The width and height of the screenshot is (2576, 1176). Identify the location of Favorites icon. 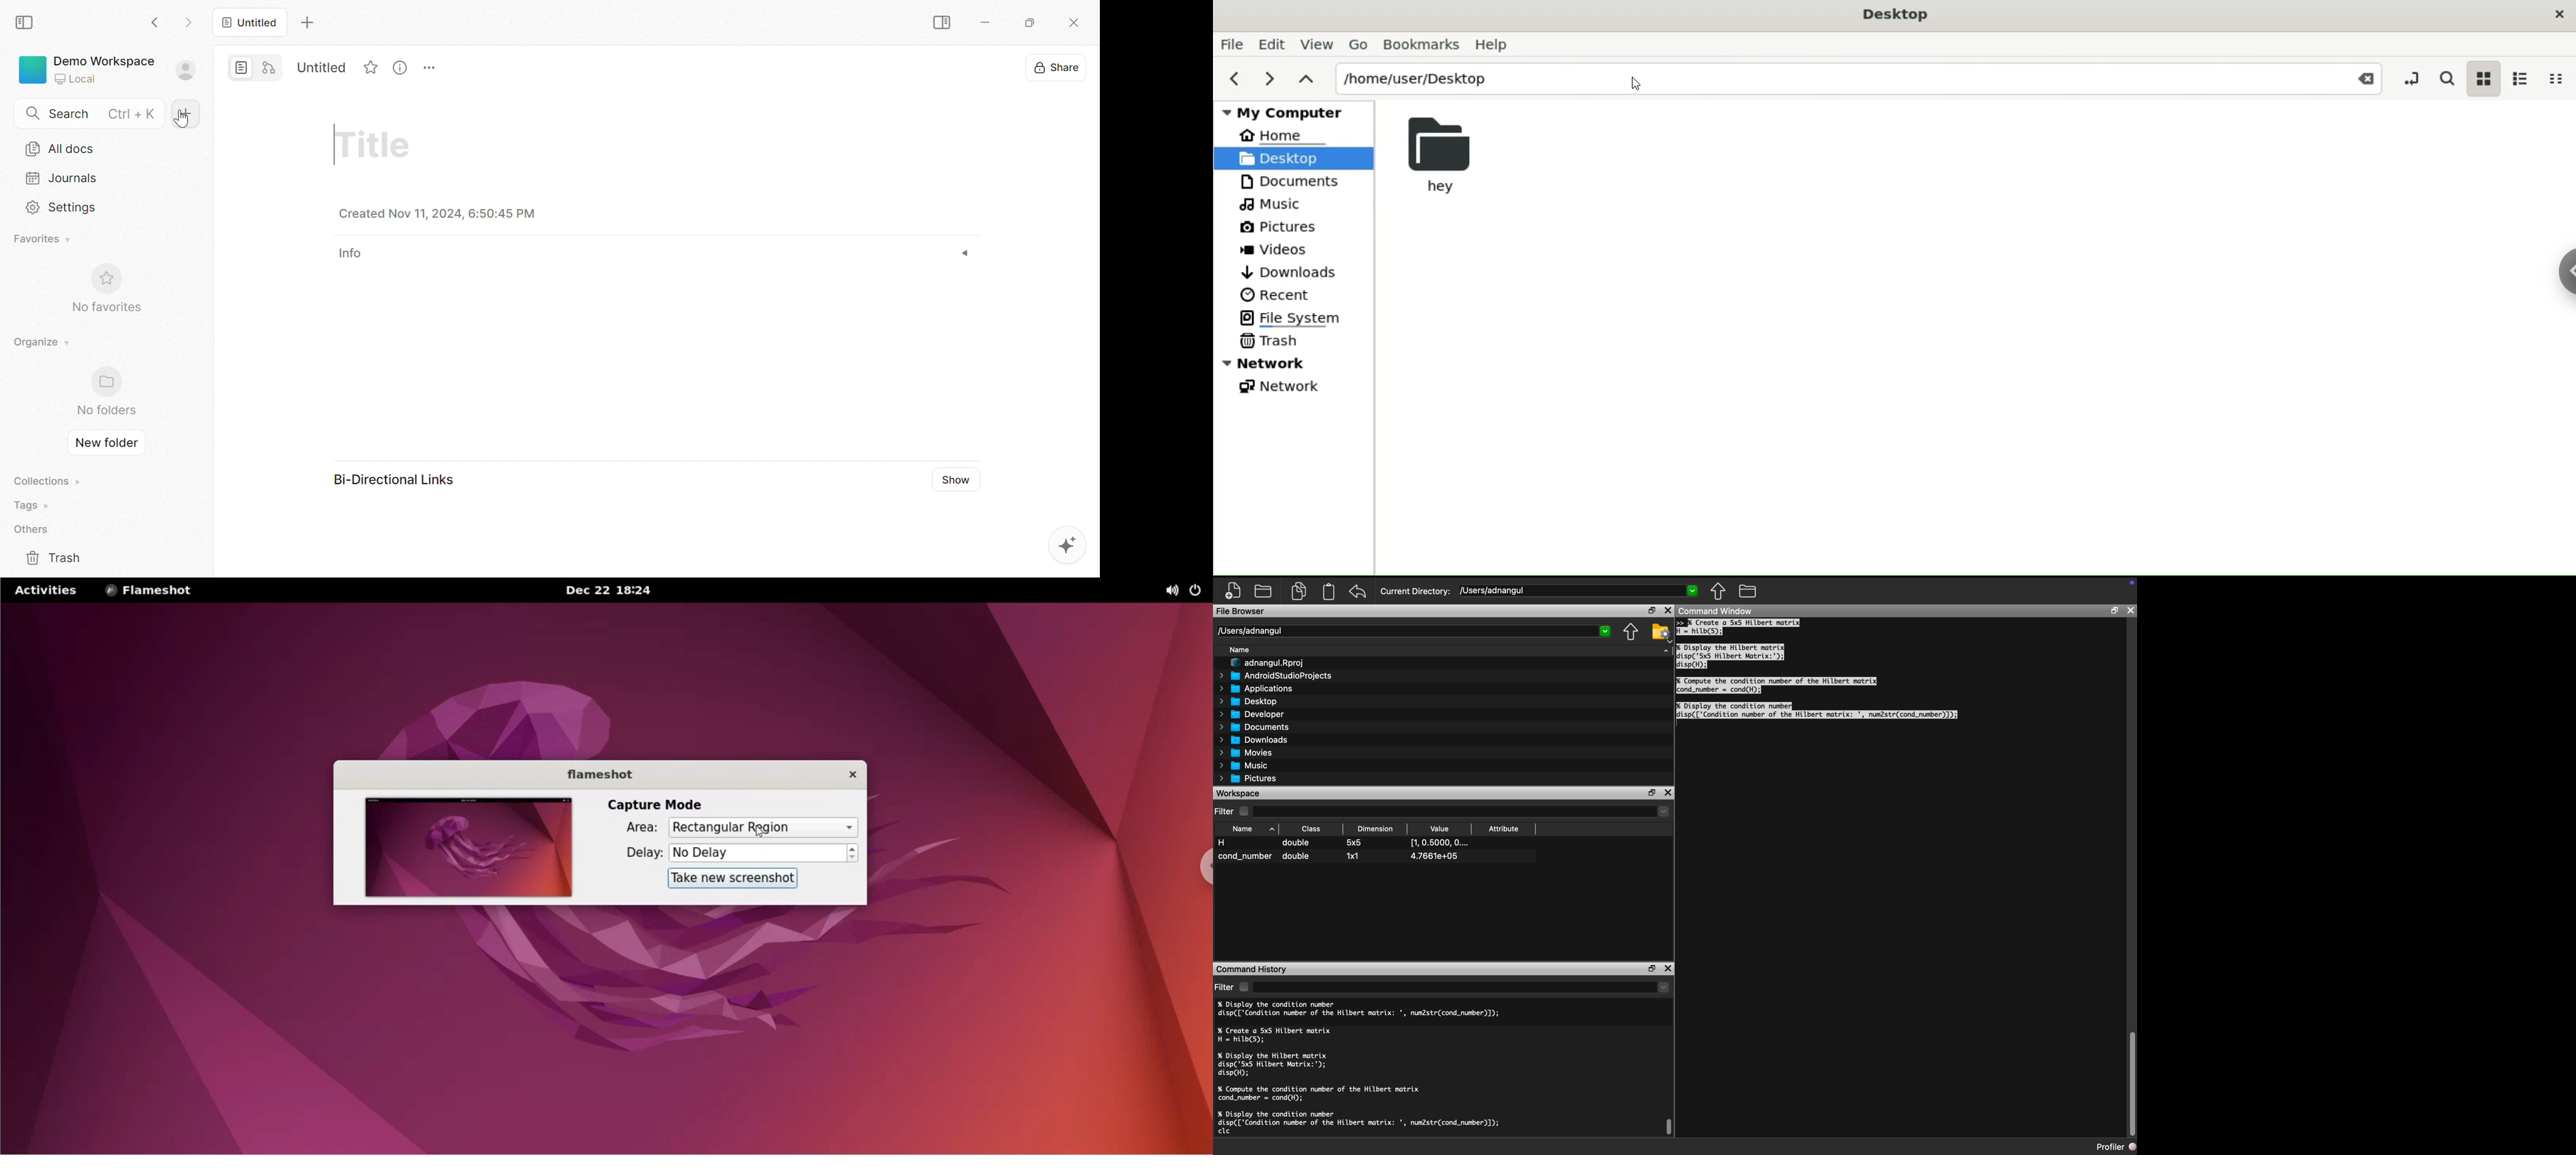
(104, 279).